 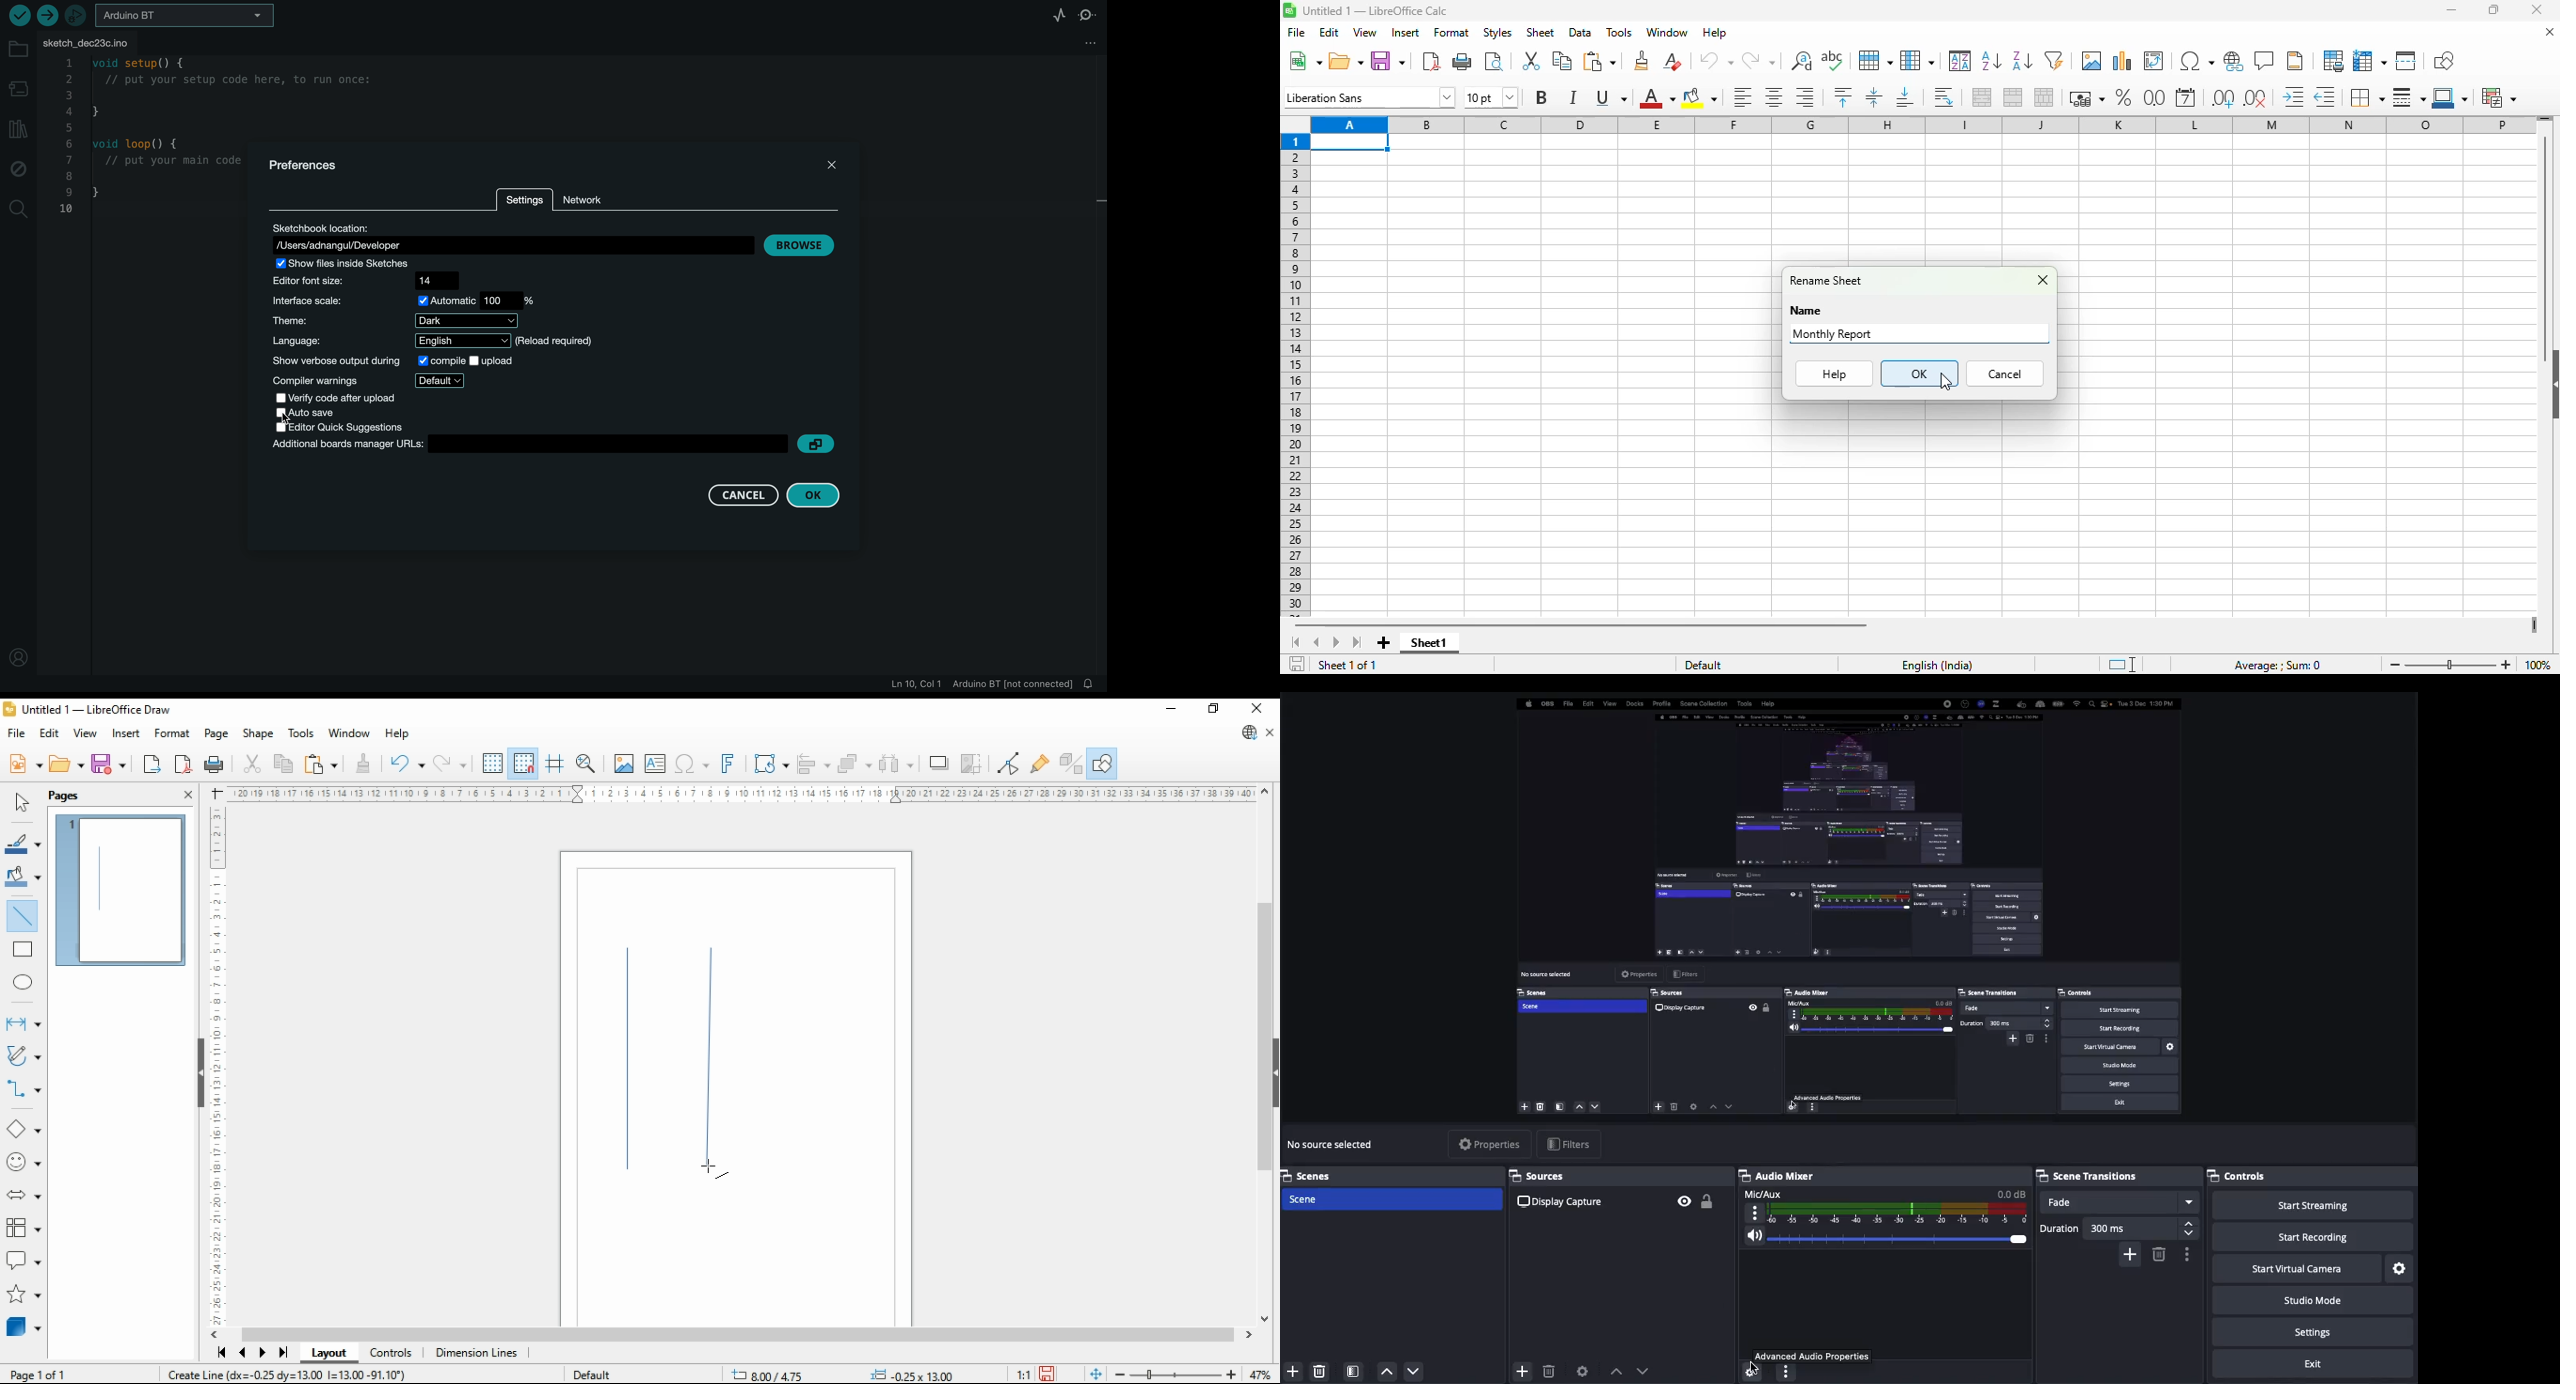 What do you see at coordinates (282, 765) in the screenshot?
I see `copy` at bounding box center [282, 765].